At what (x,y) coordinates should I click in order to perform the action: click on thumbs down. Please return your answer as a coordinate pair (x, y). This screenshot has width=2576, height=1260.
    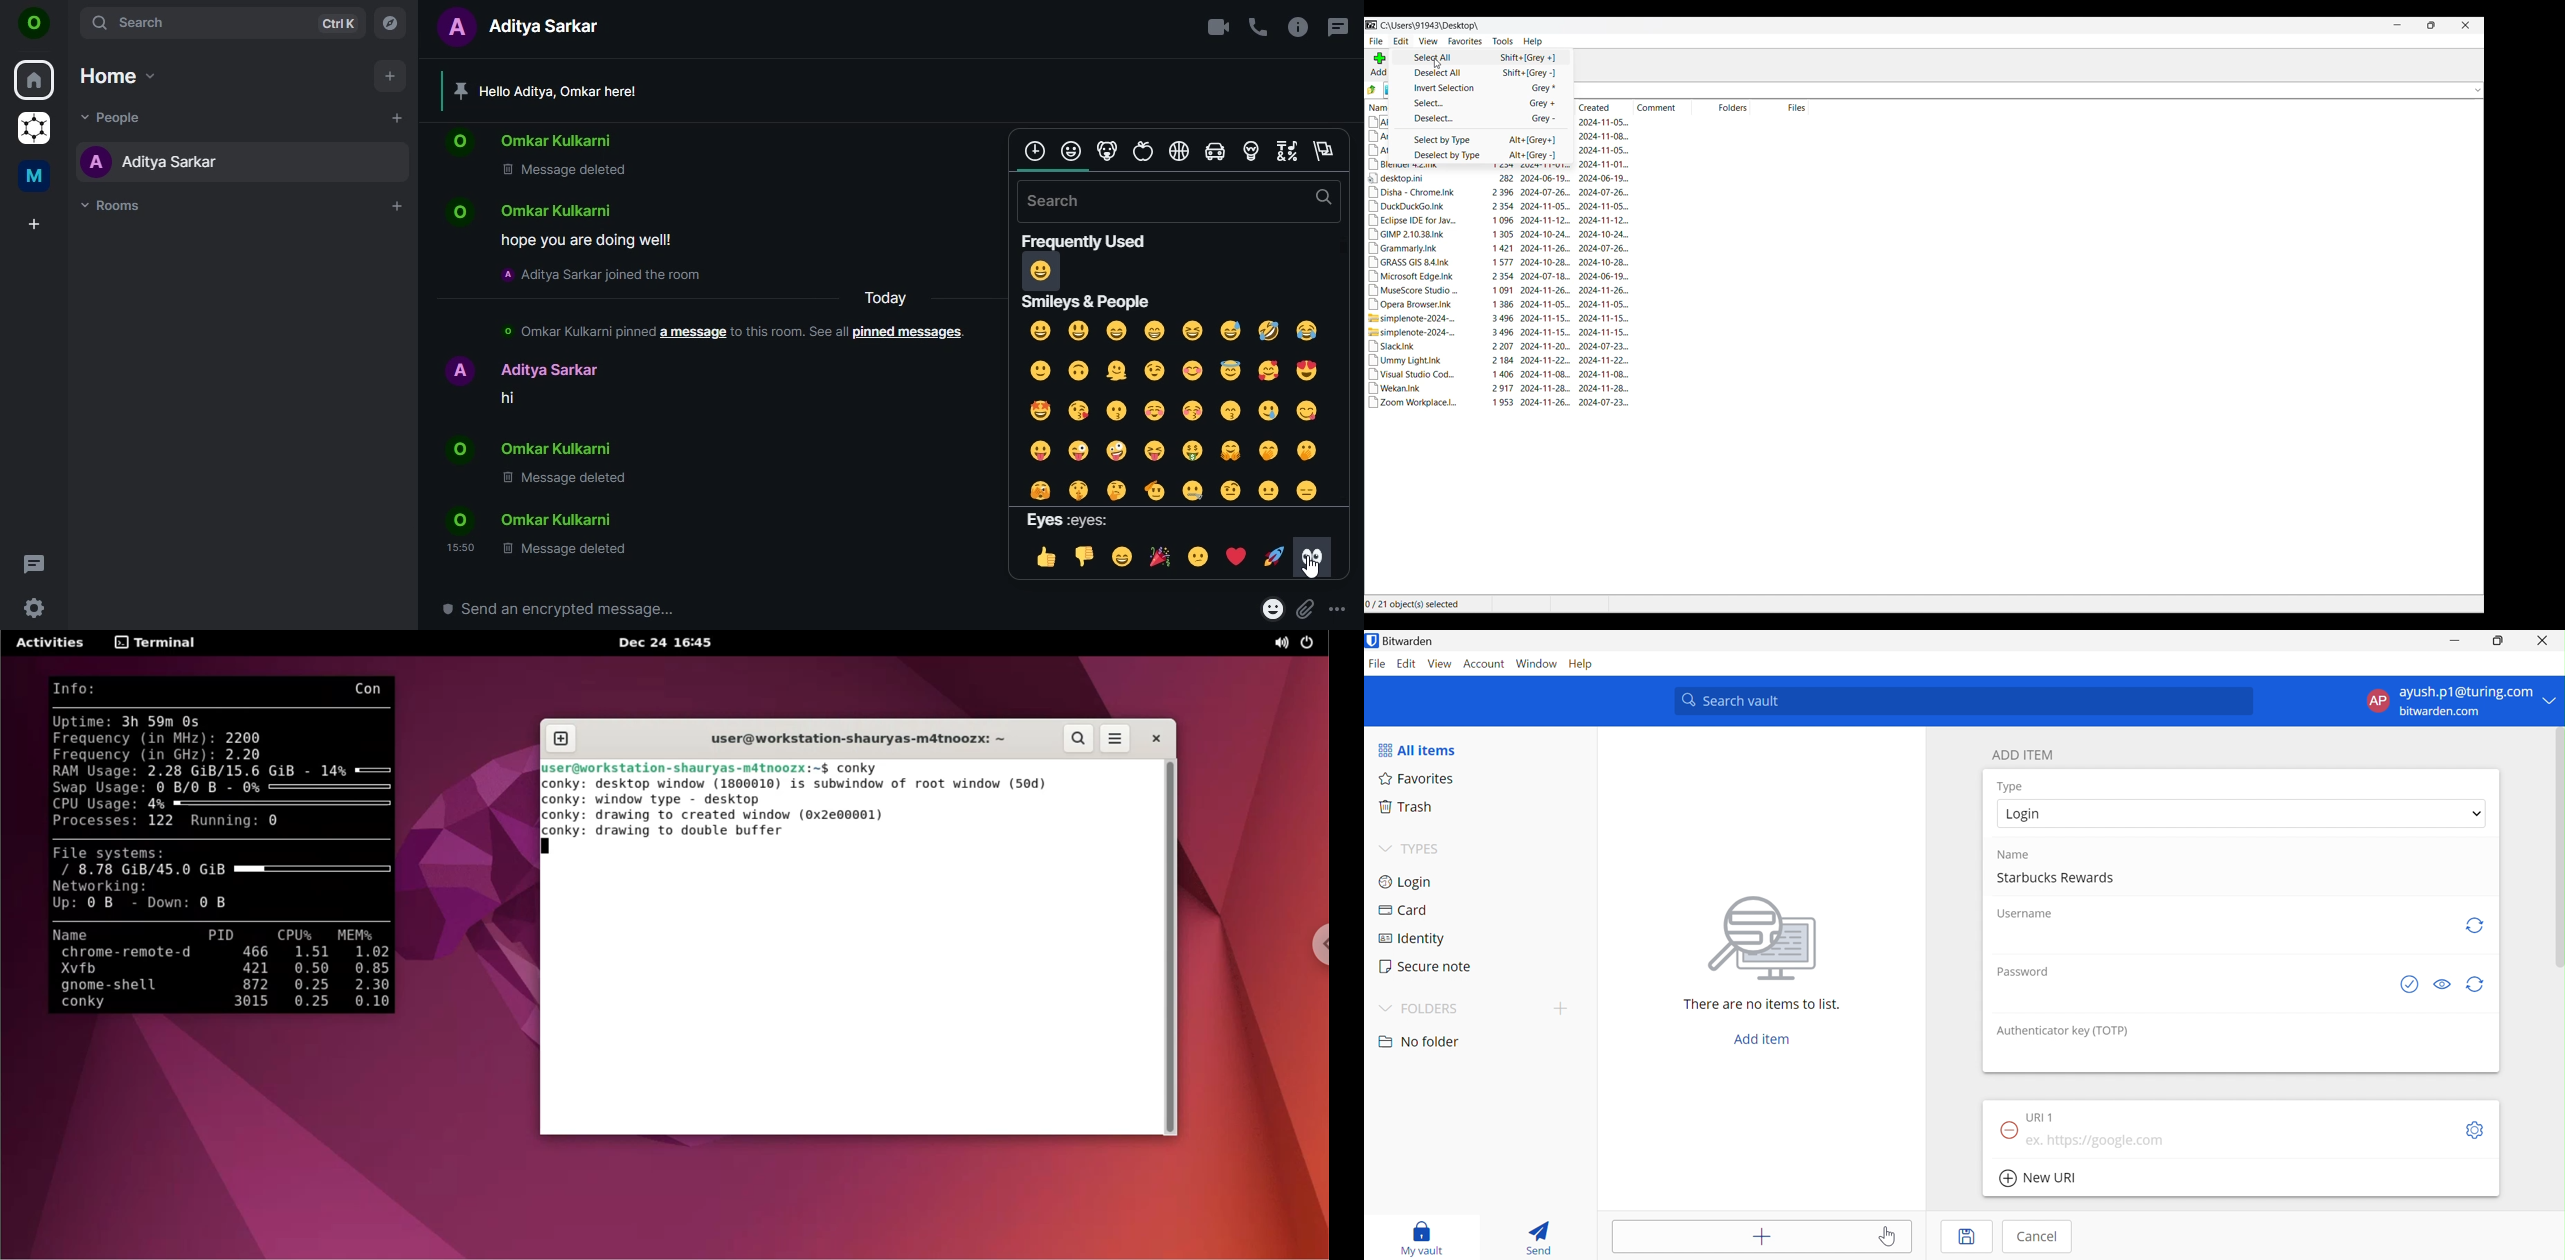
    Looking at the image, I should click on (1085, 557).